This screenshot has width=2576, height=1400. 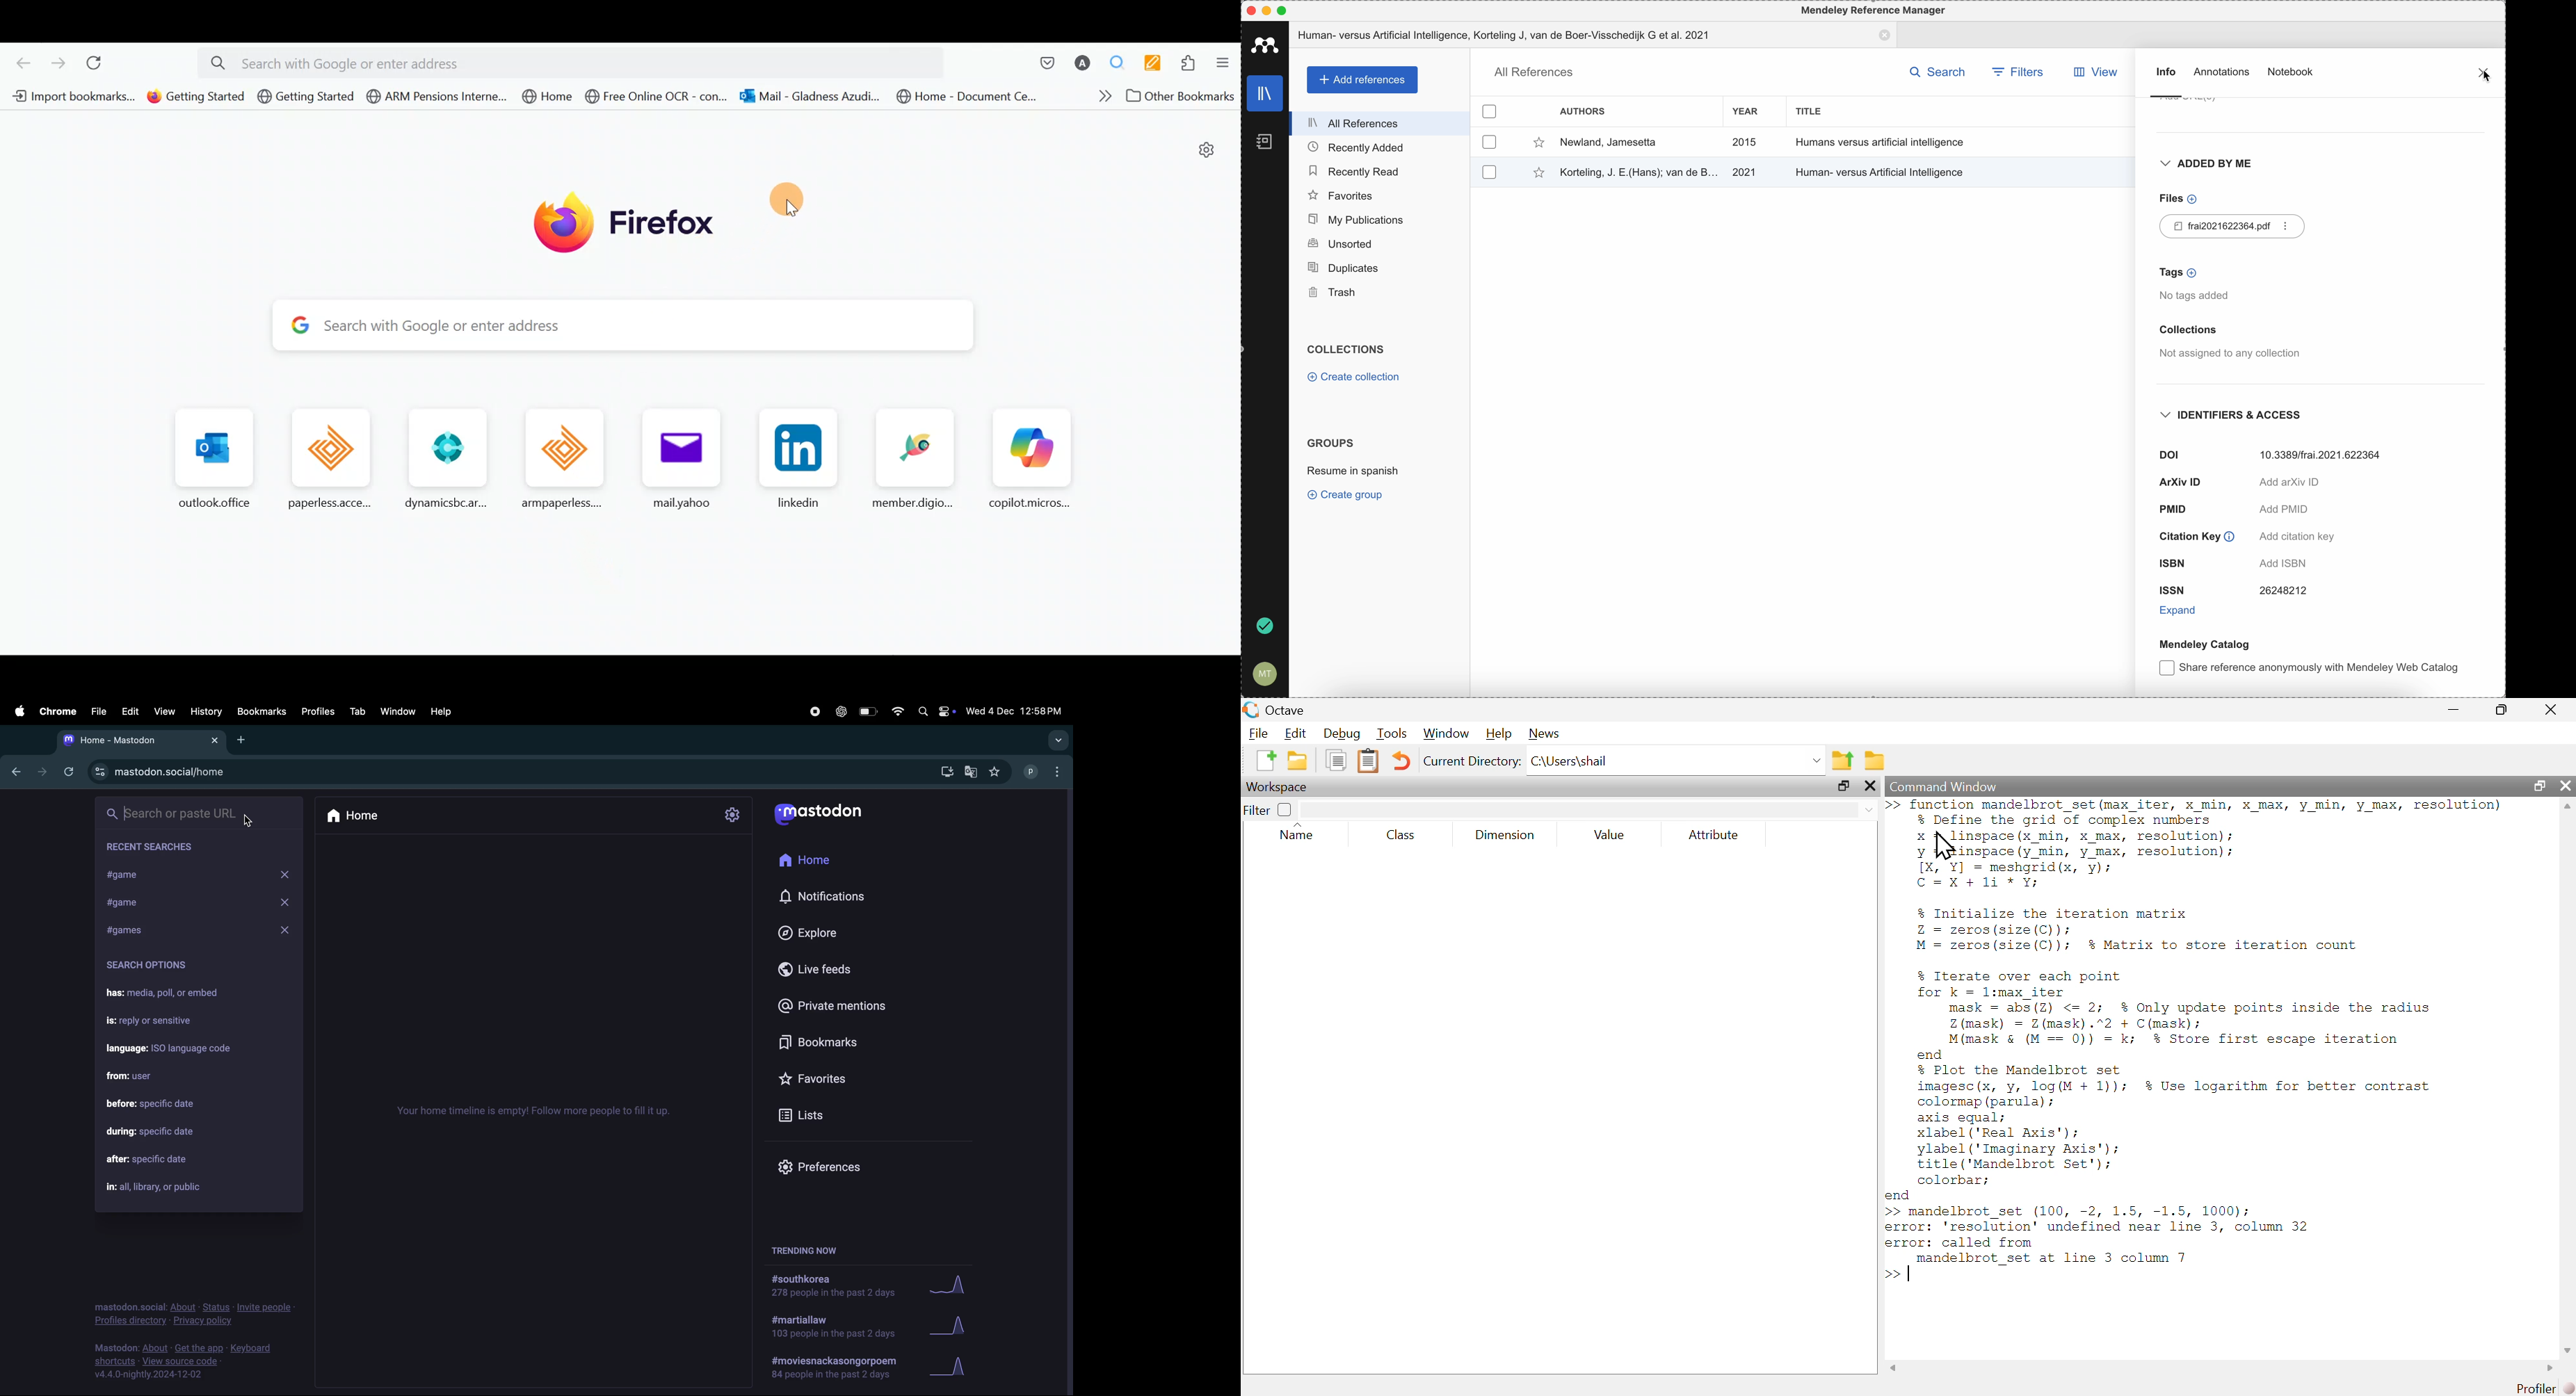 I want to click on PMID, so click(x=2233, y=510).